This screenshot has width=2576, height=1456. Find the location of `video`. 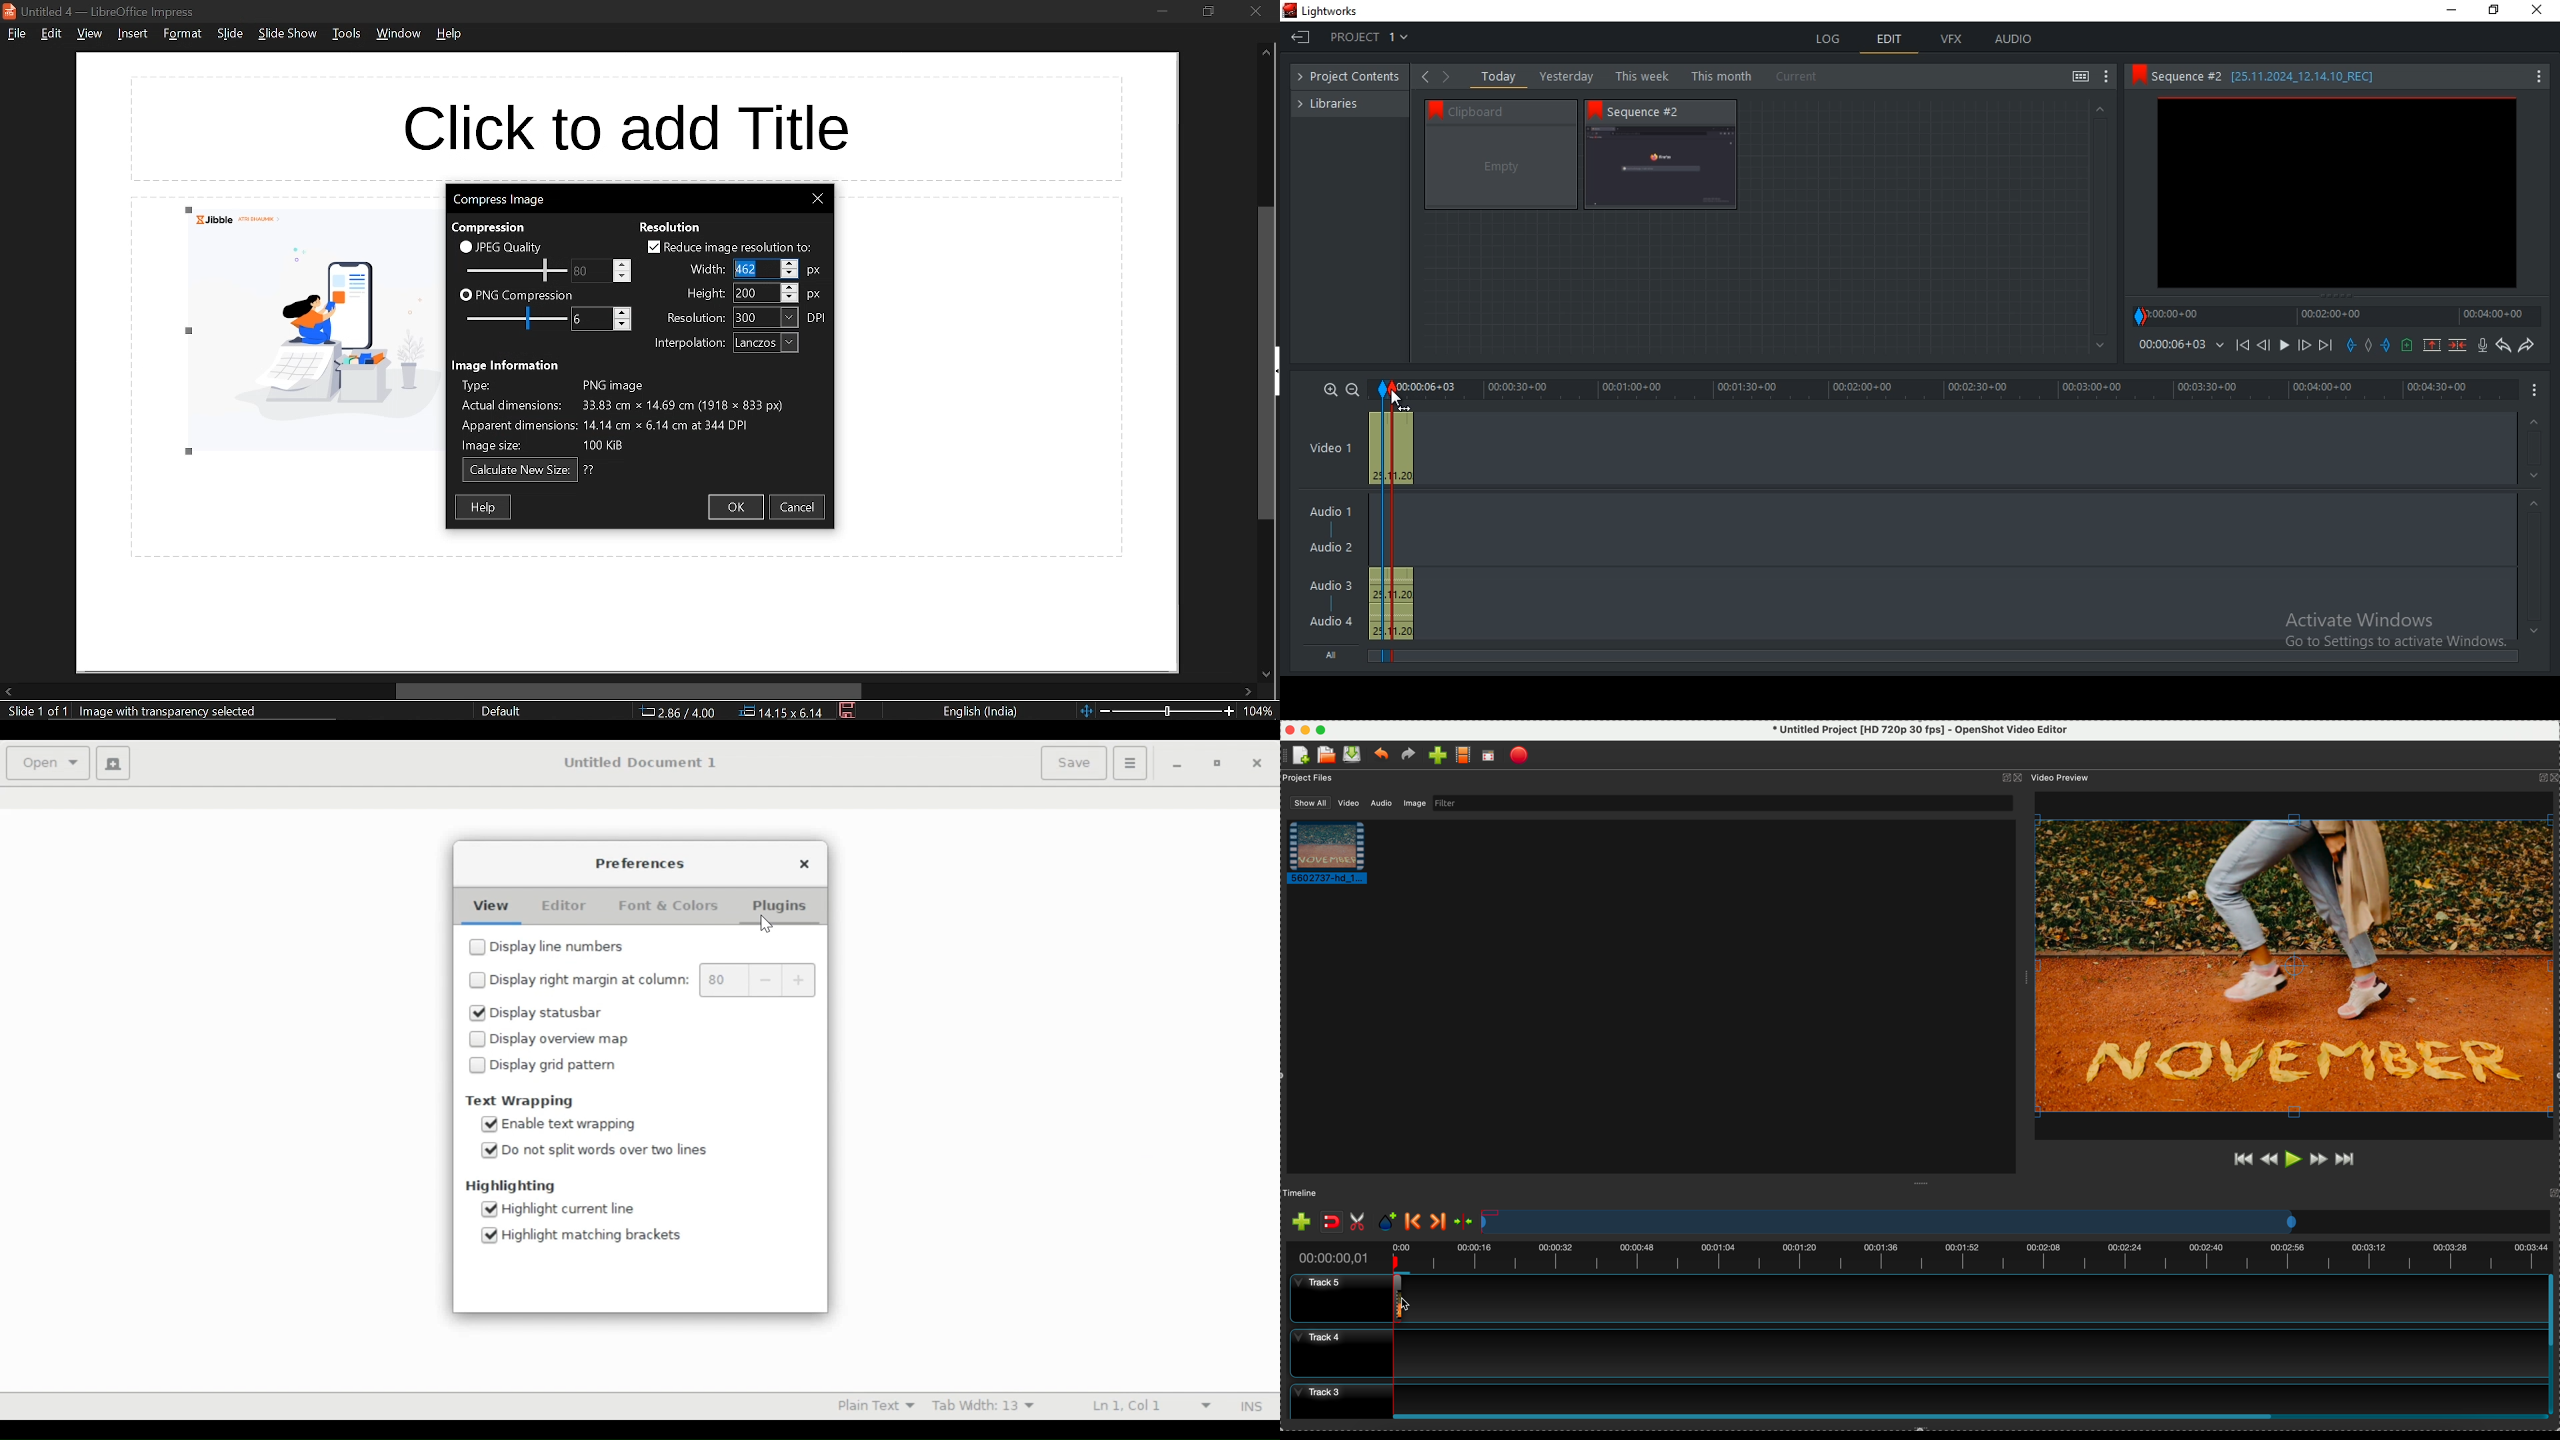

video is located at coordinates (1392, 446).